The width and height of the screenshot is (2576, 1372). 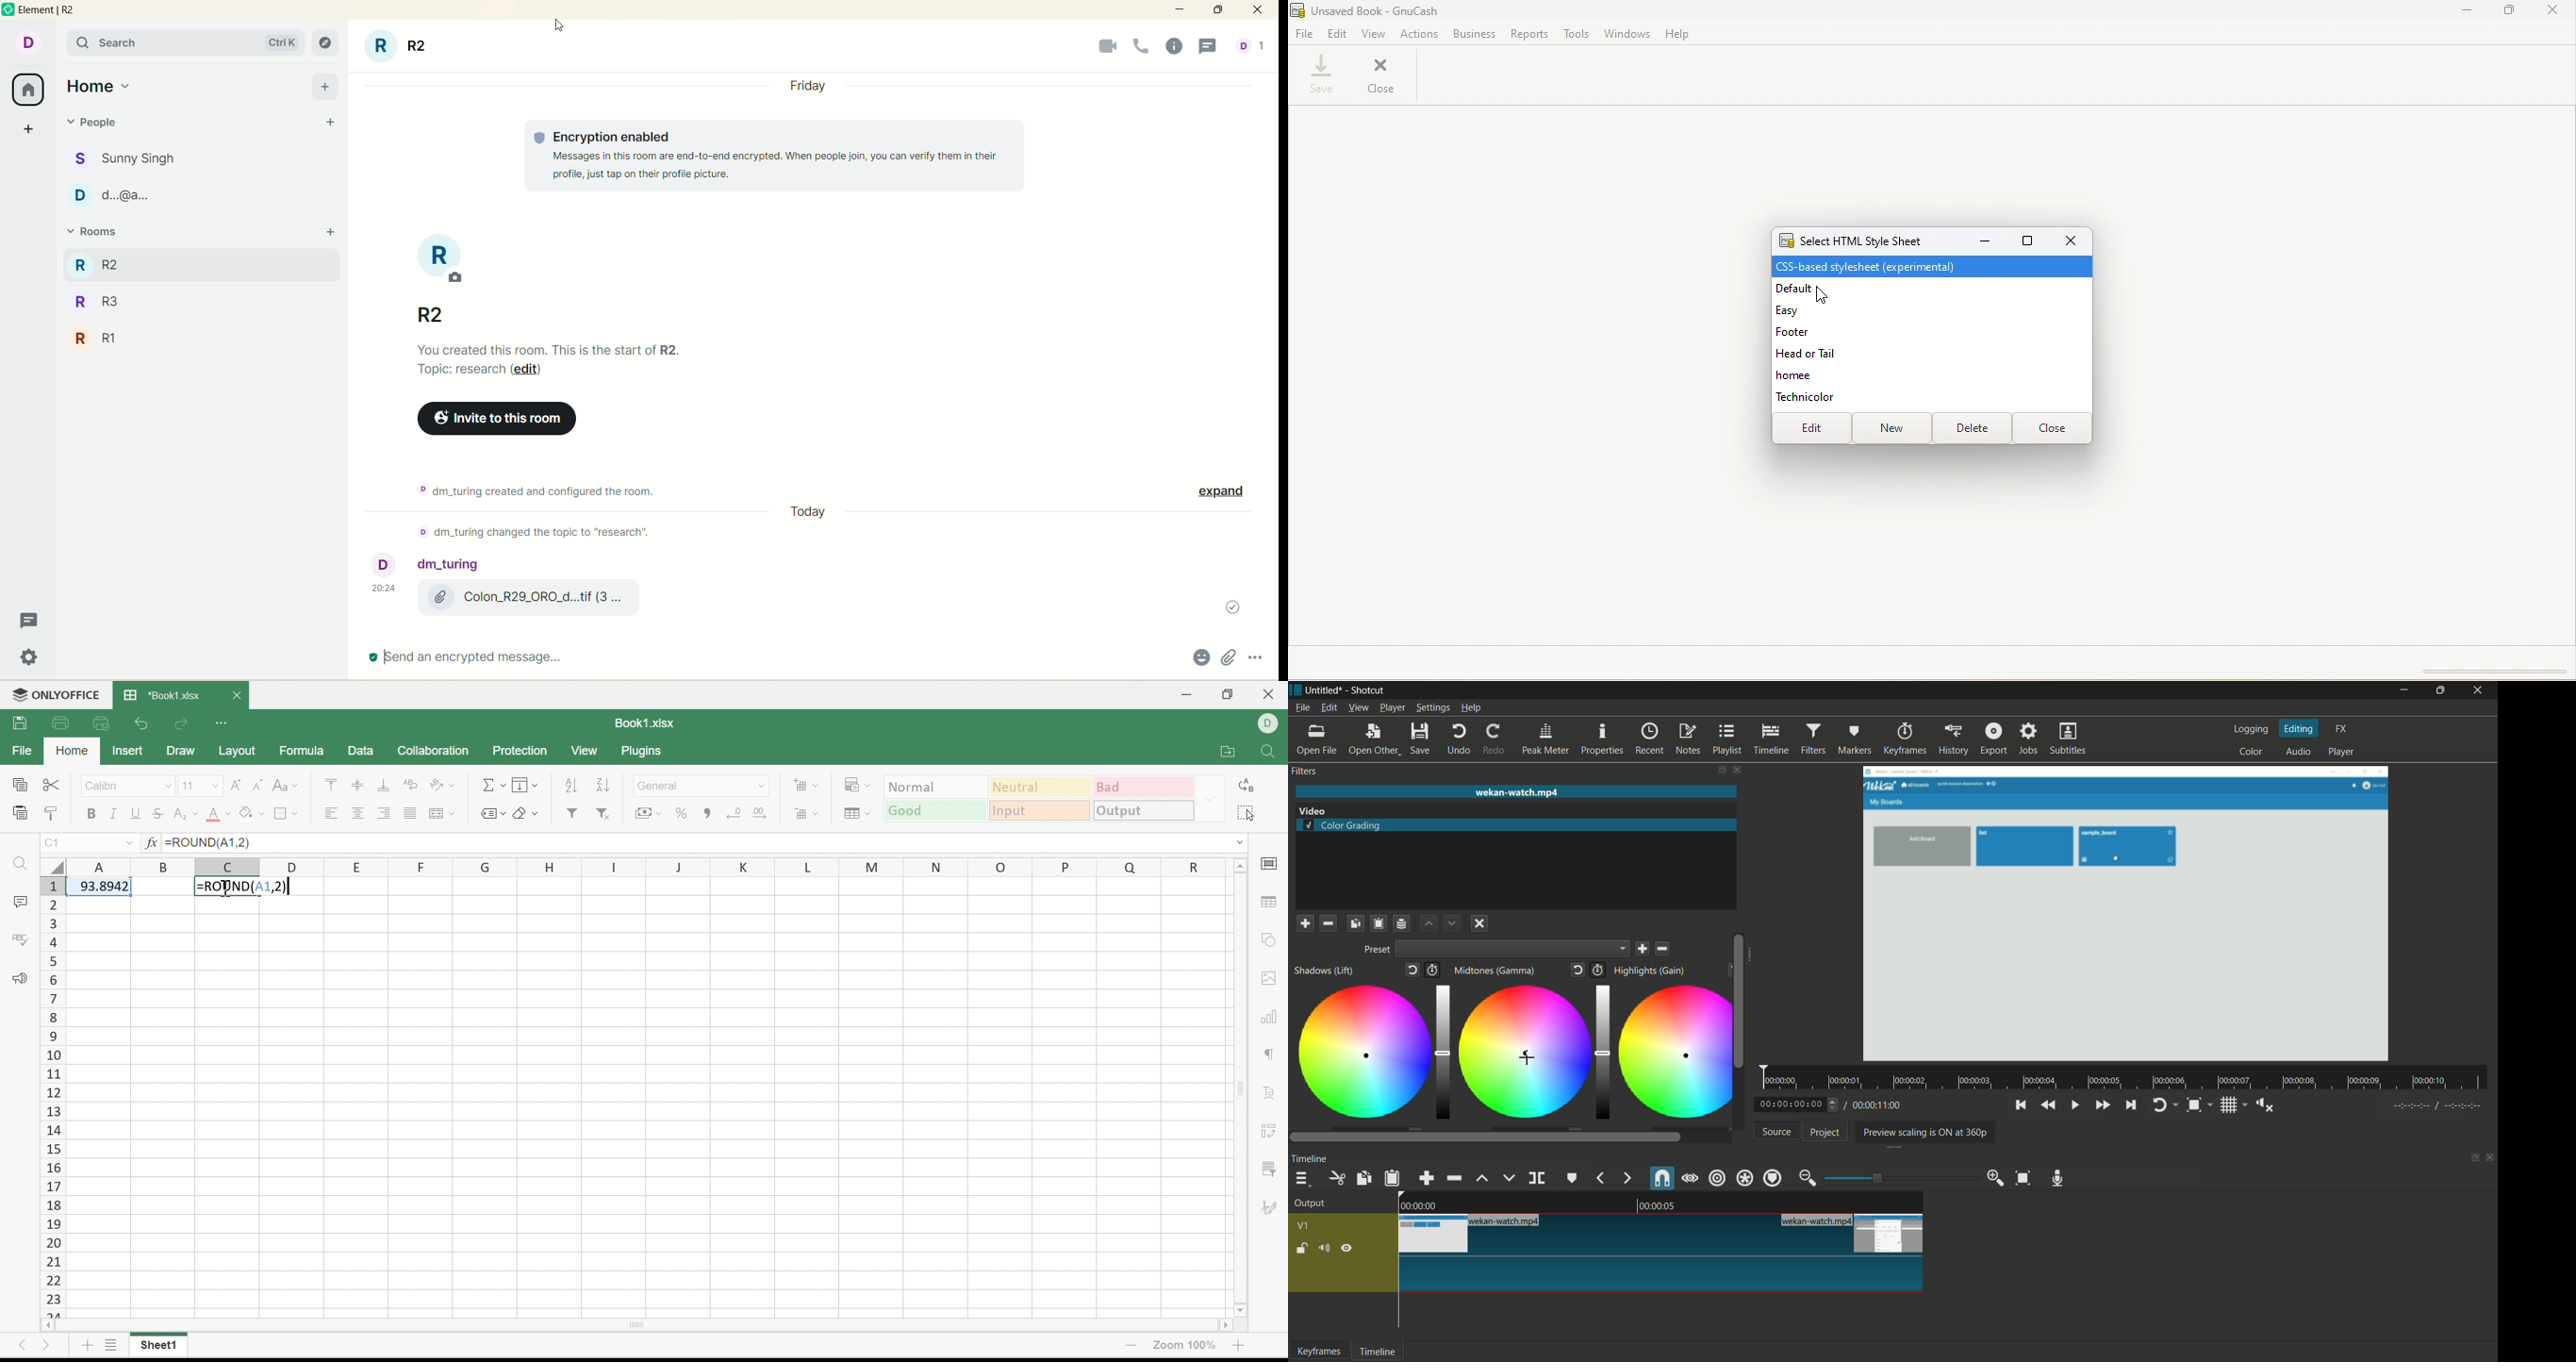 What do you see at coordinates (634, 1327) in the screenshot?
I see `Scroll Bar` at bounding box center [634, 1327].